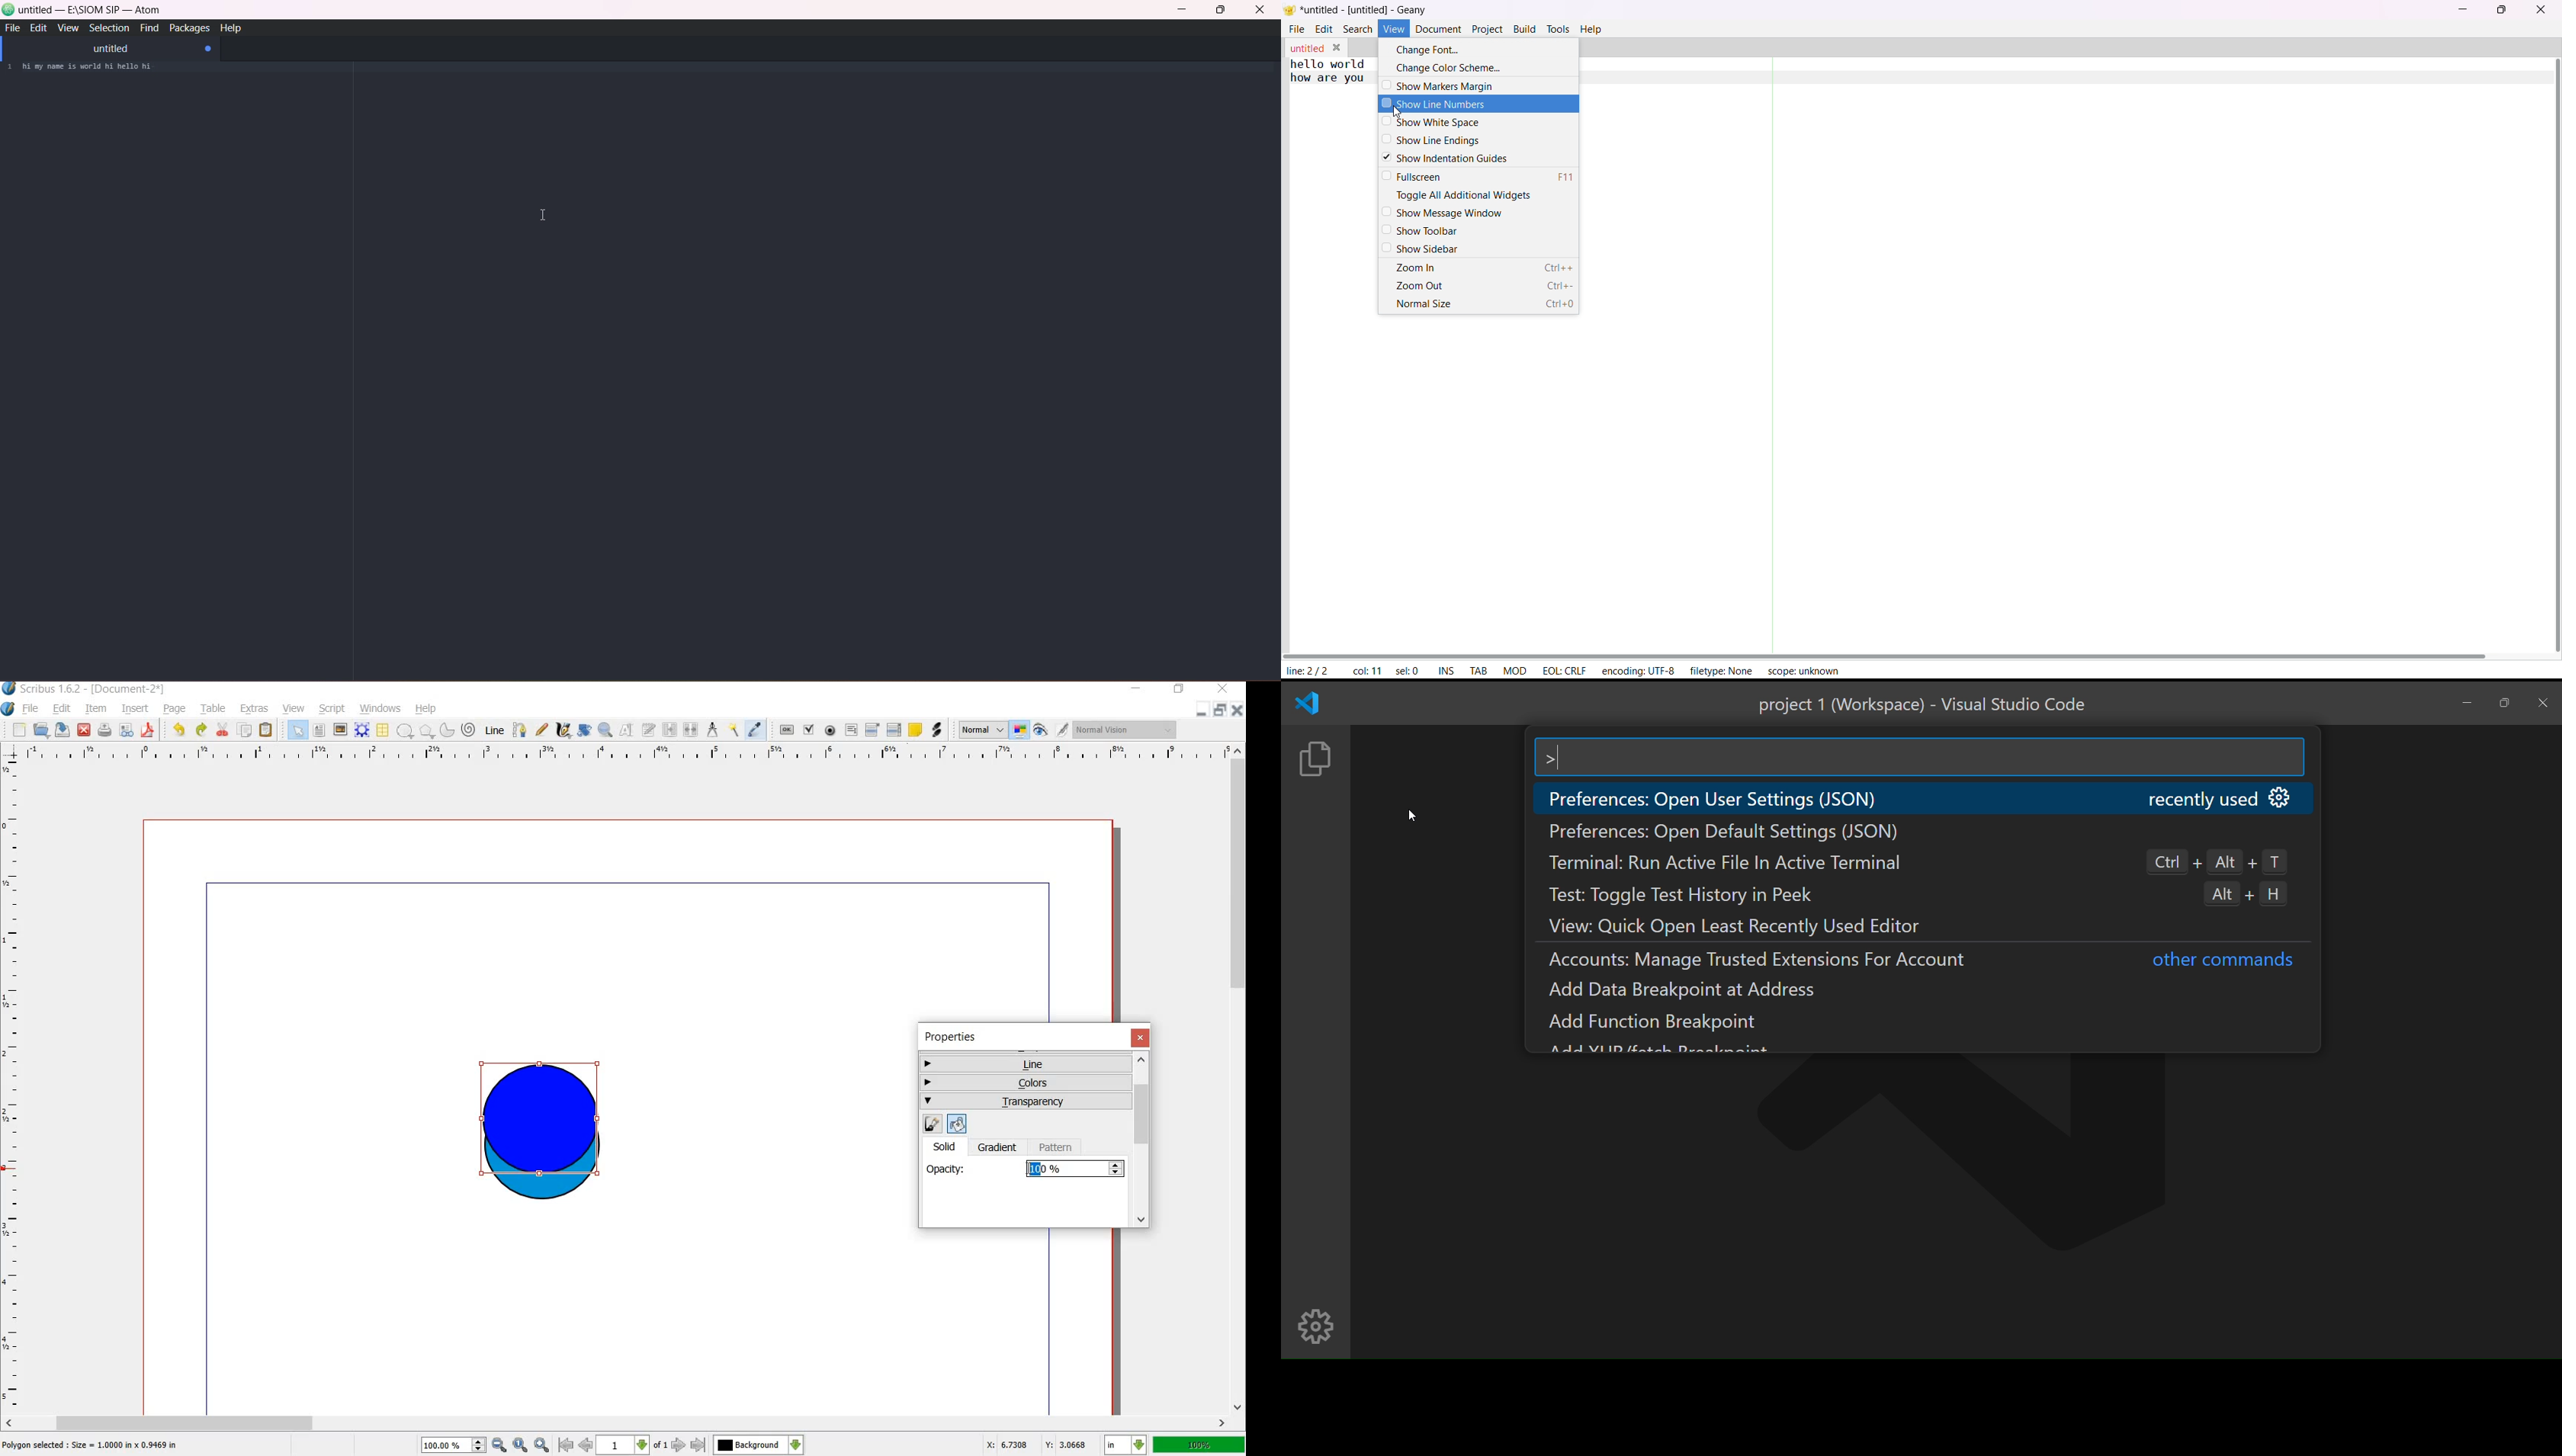 This screenshot has width=2576, height=1456. Describe the element at coordinates (542, 1445) in the screenshot. I see `zoom in` at that location.